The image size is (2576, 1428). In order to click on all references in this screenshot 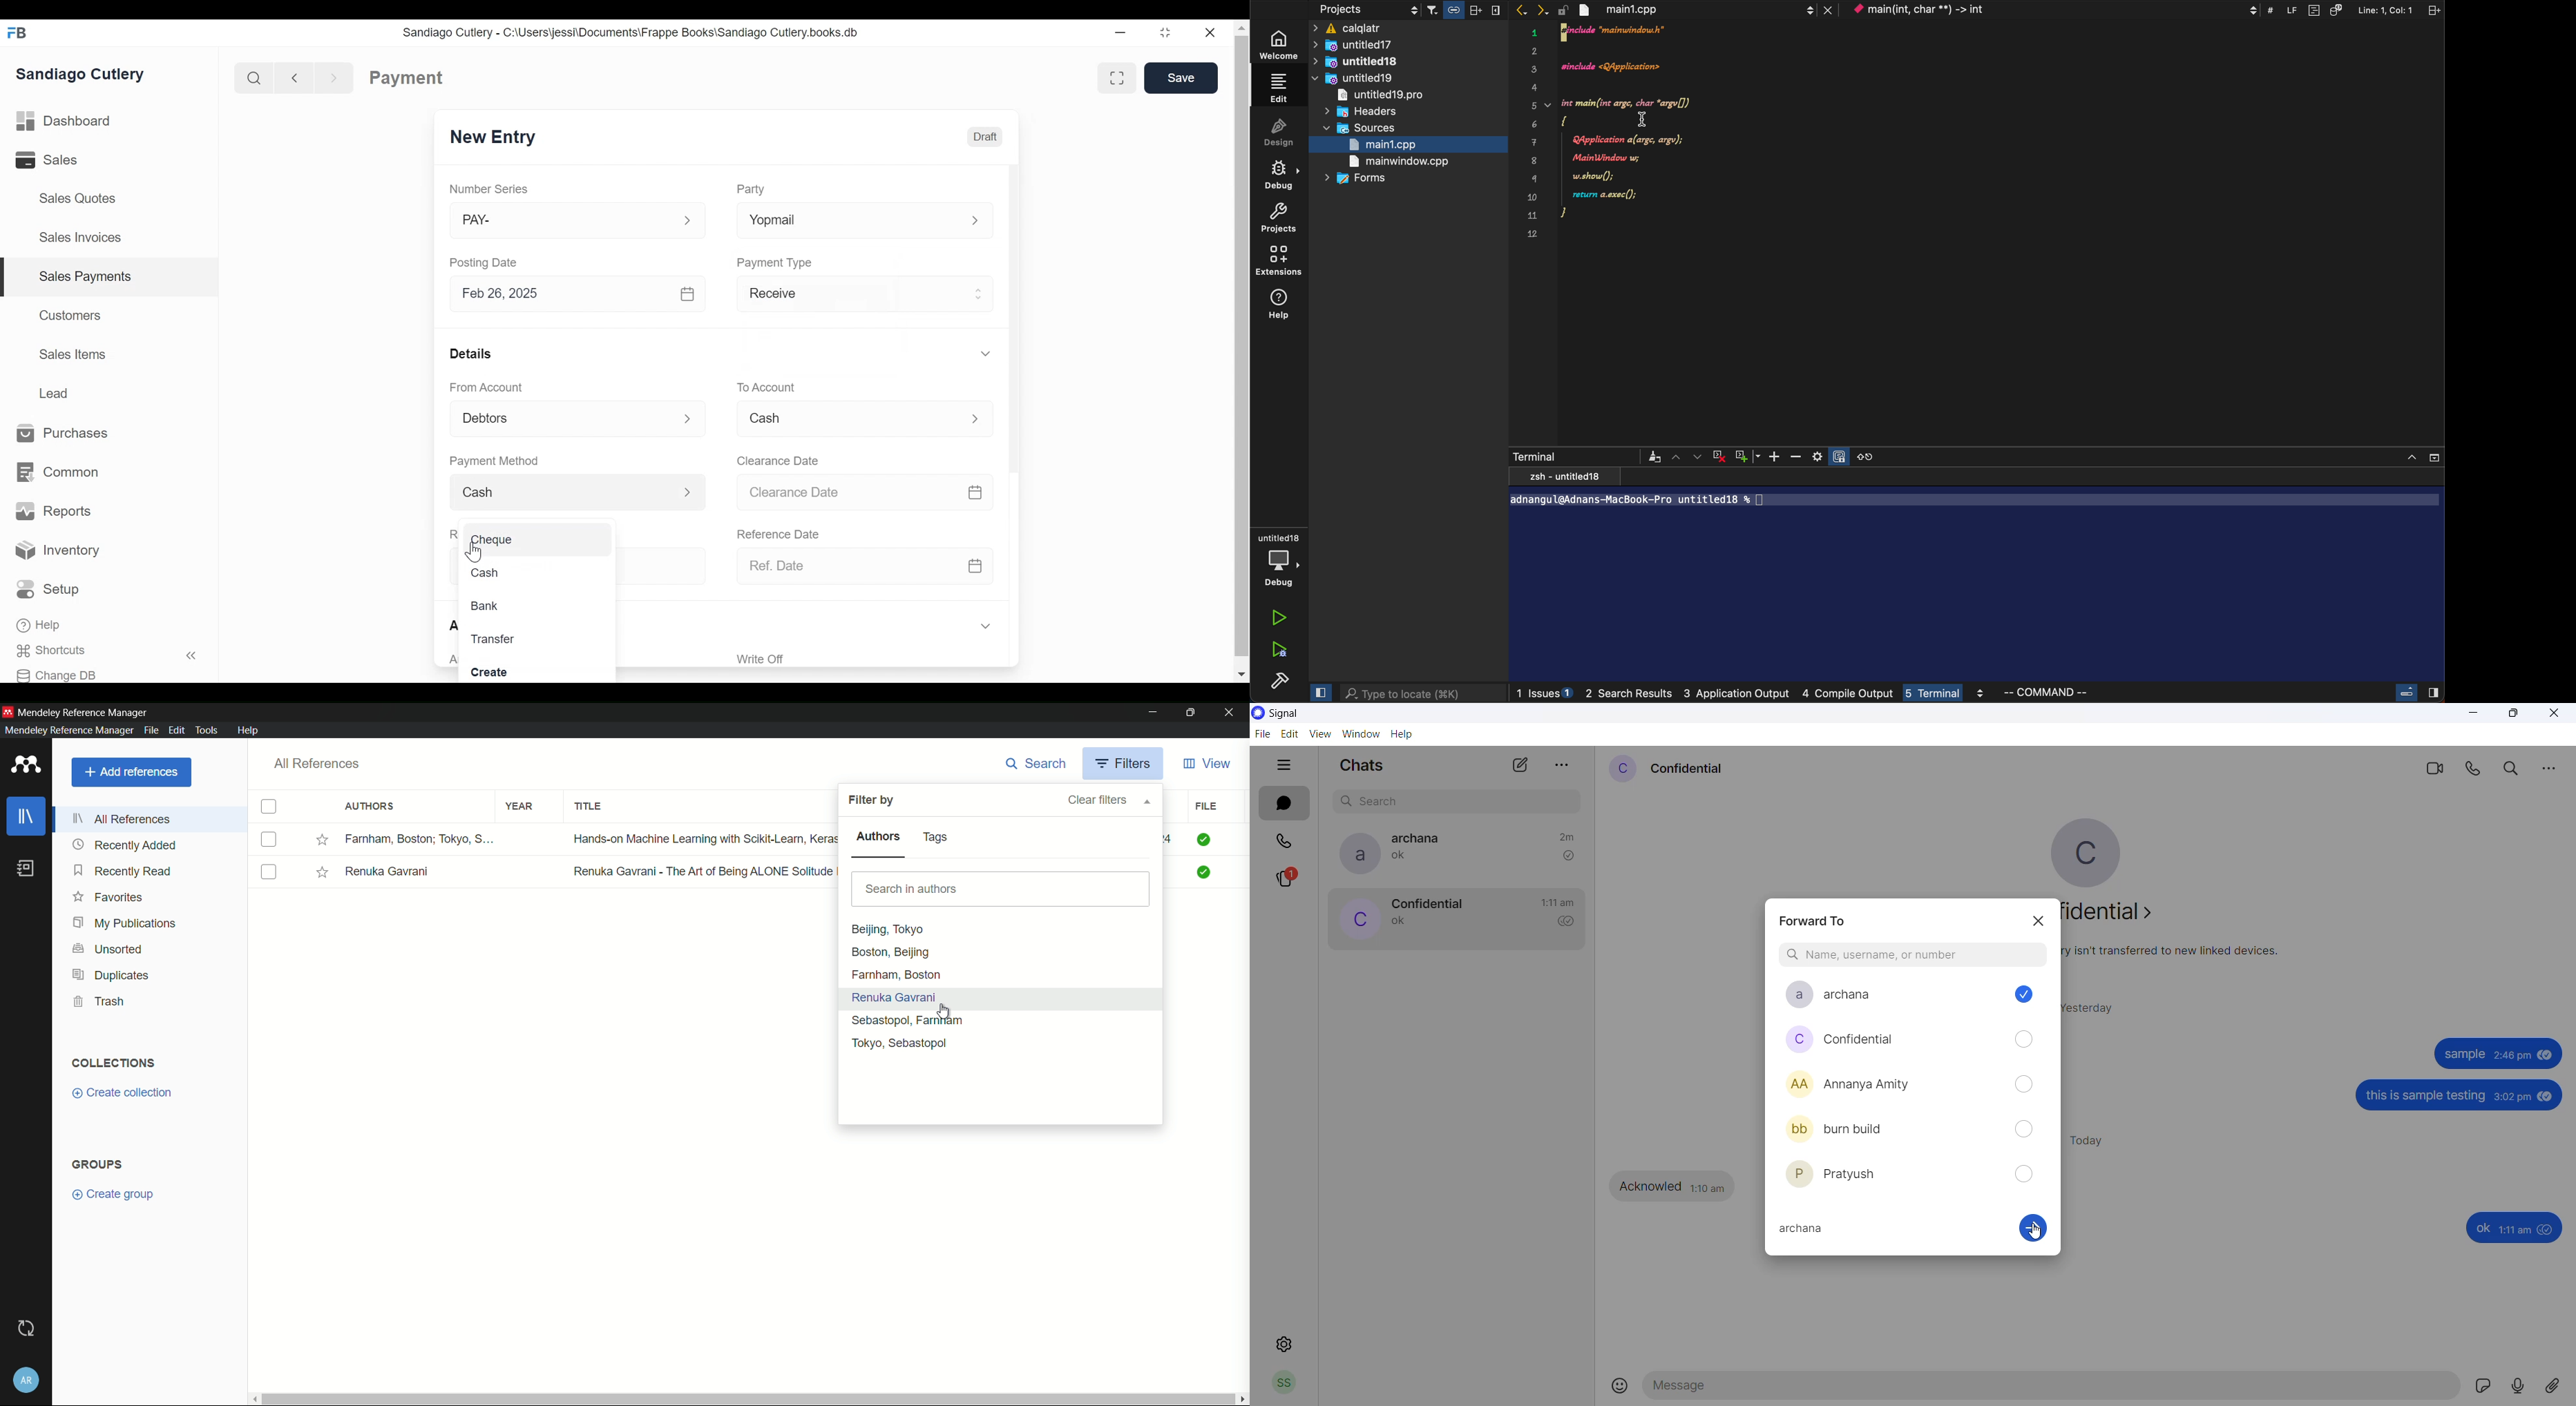, I will do `click(122, 819)`.